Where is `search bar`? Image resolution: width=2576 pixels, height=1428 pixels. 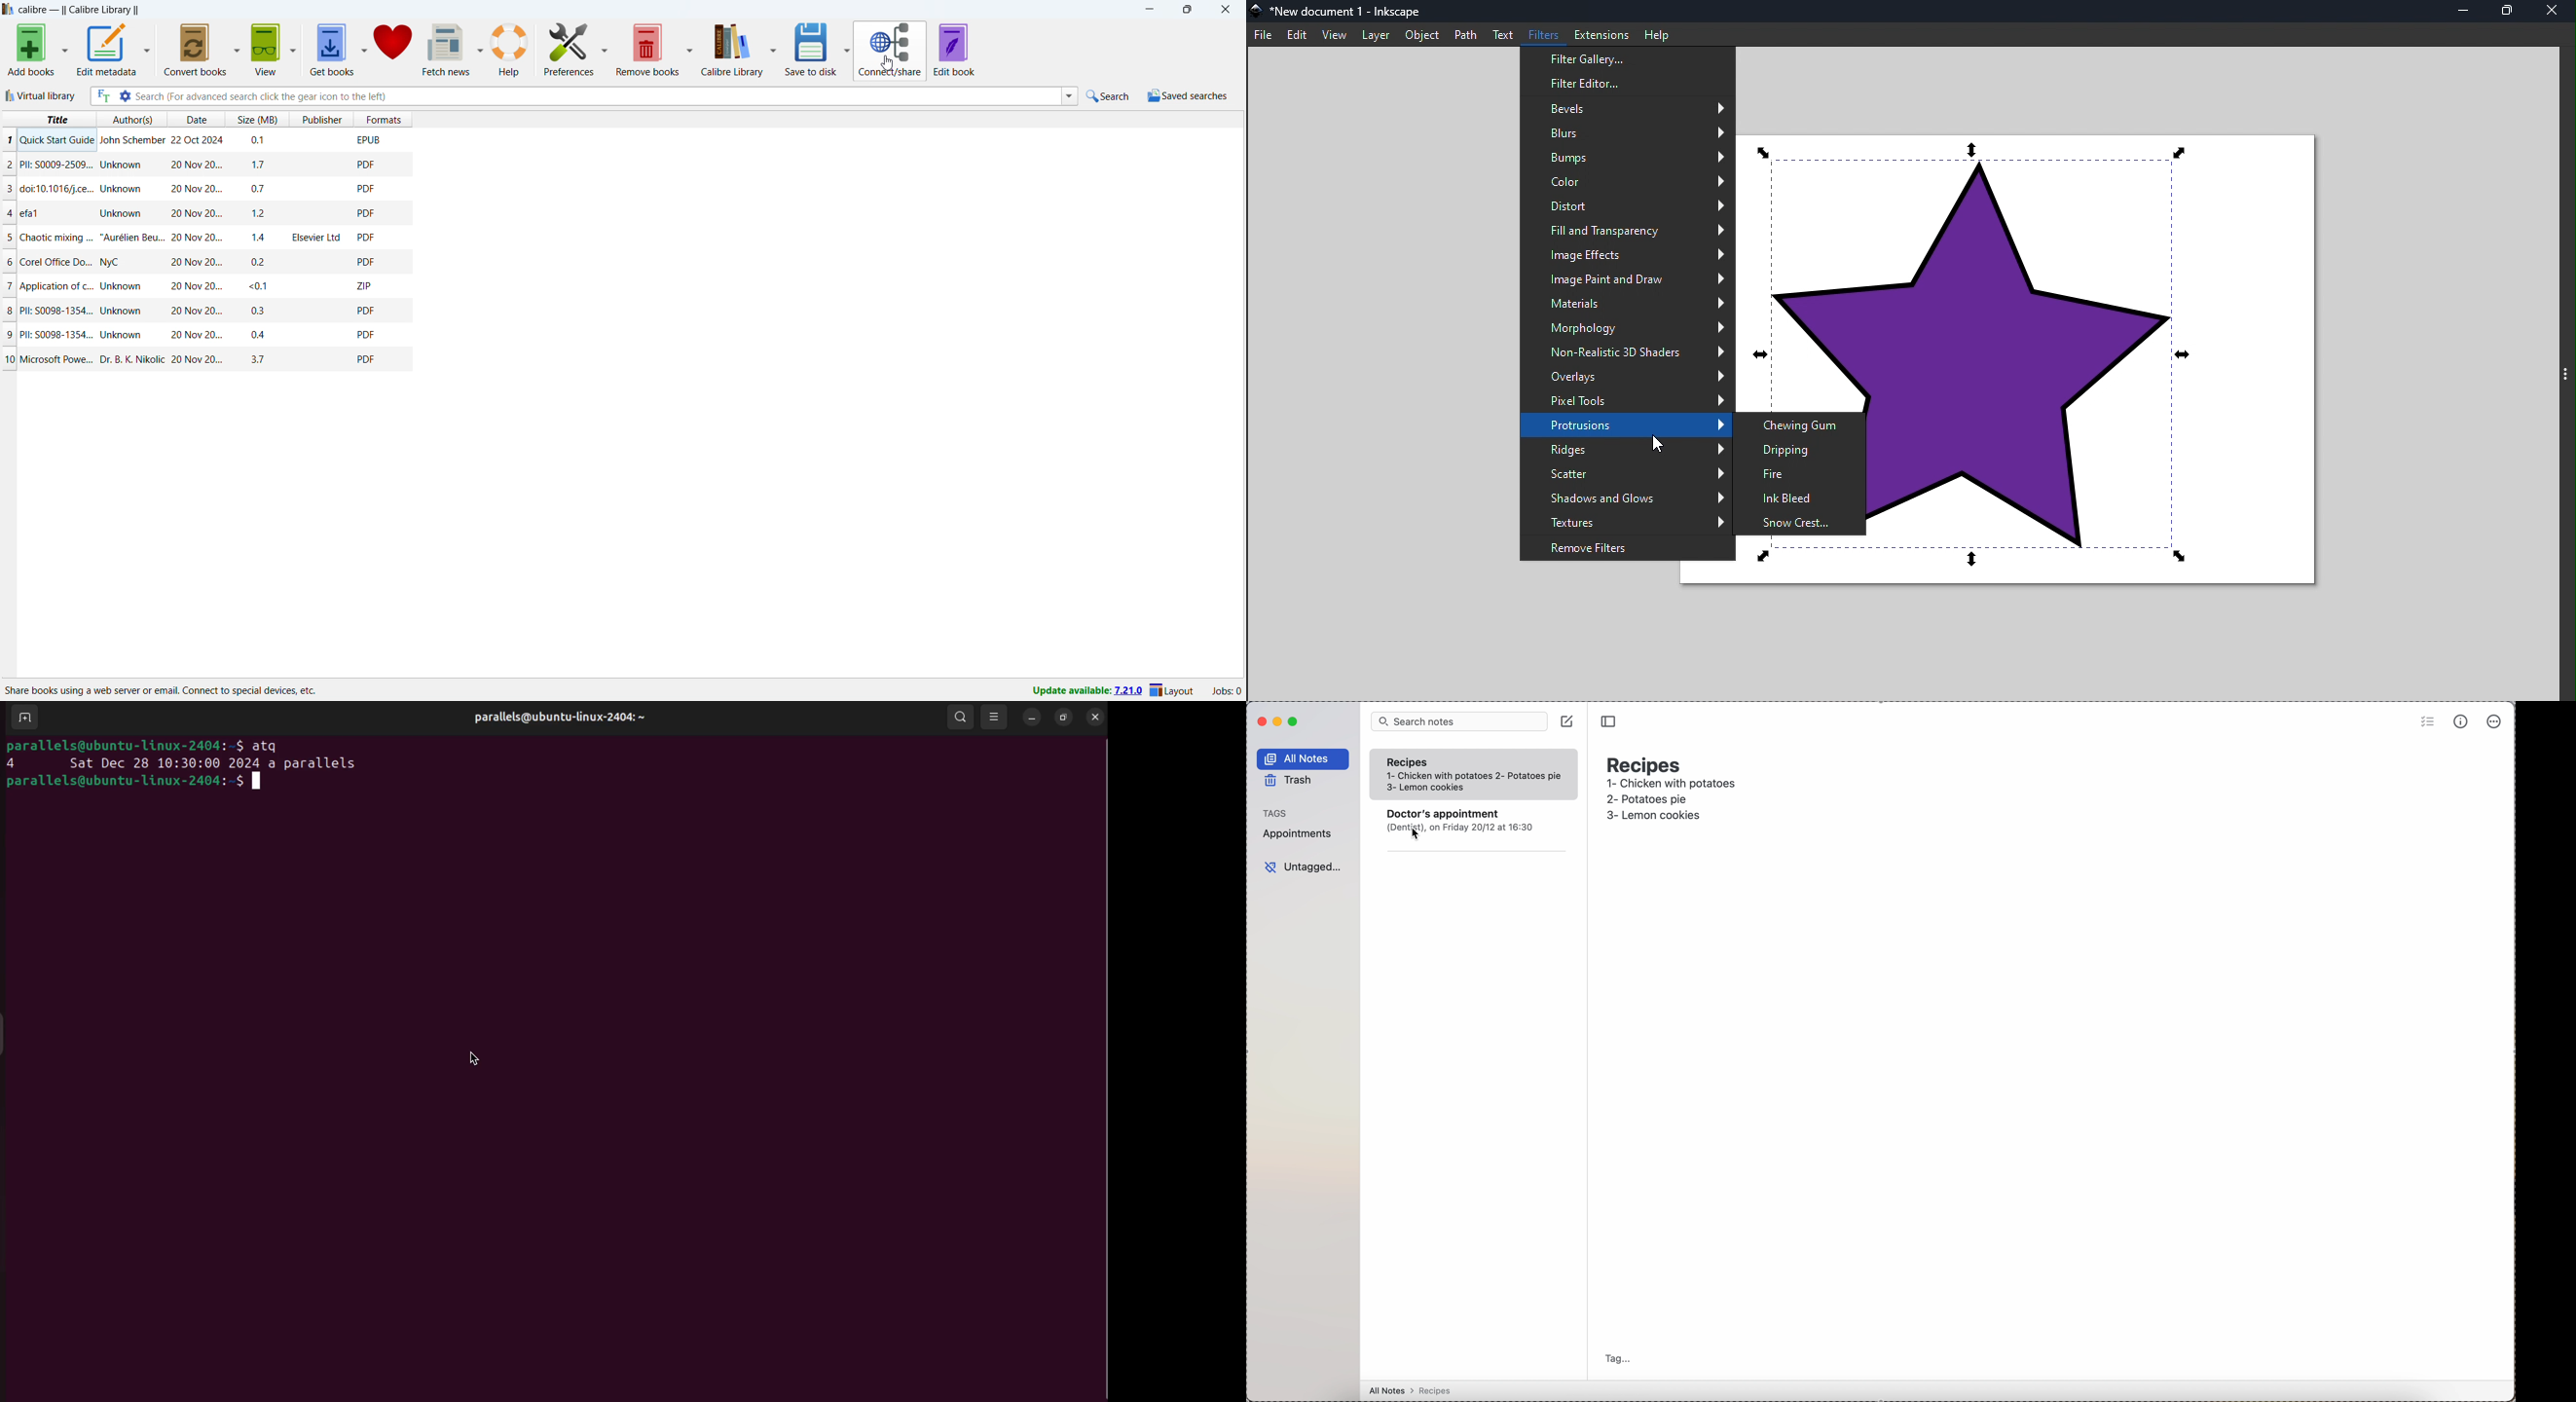 search bar is located at coordinates (1457, 721).